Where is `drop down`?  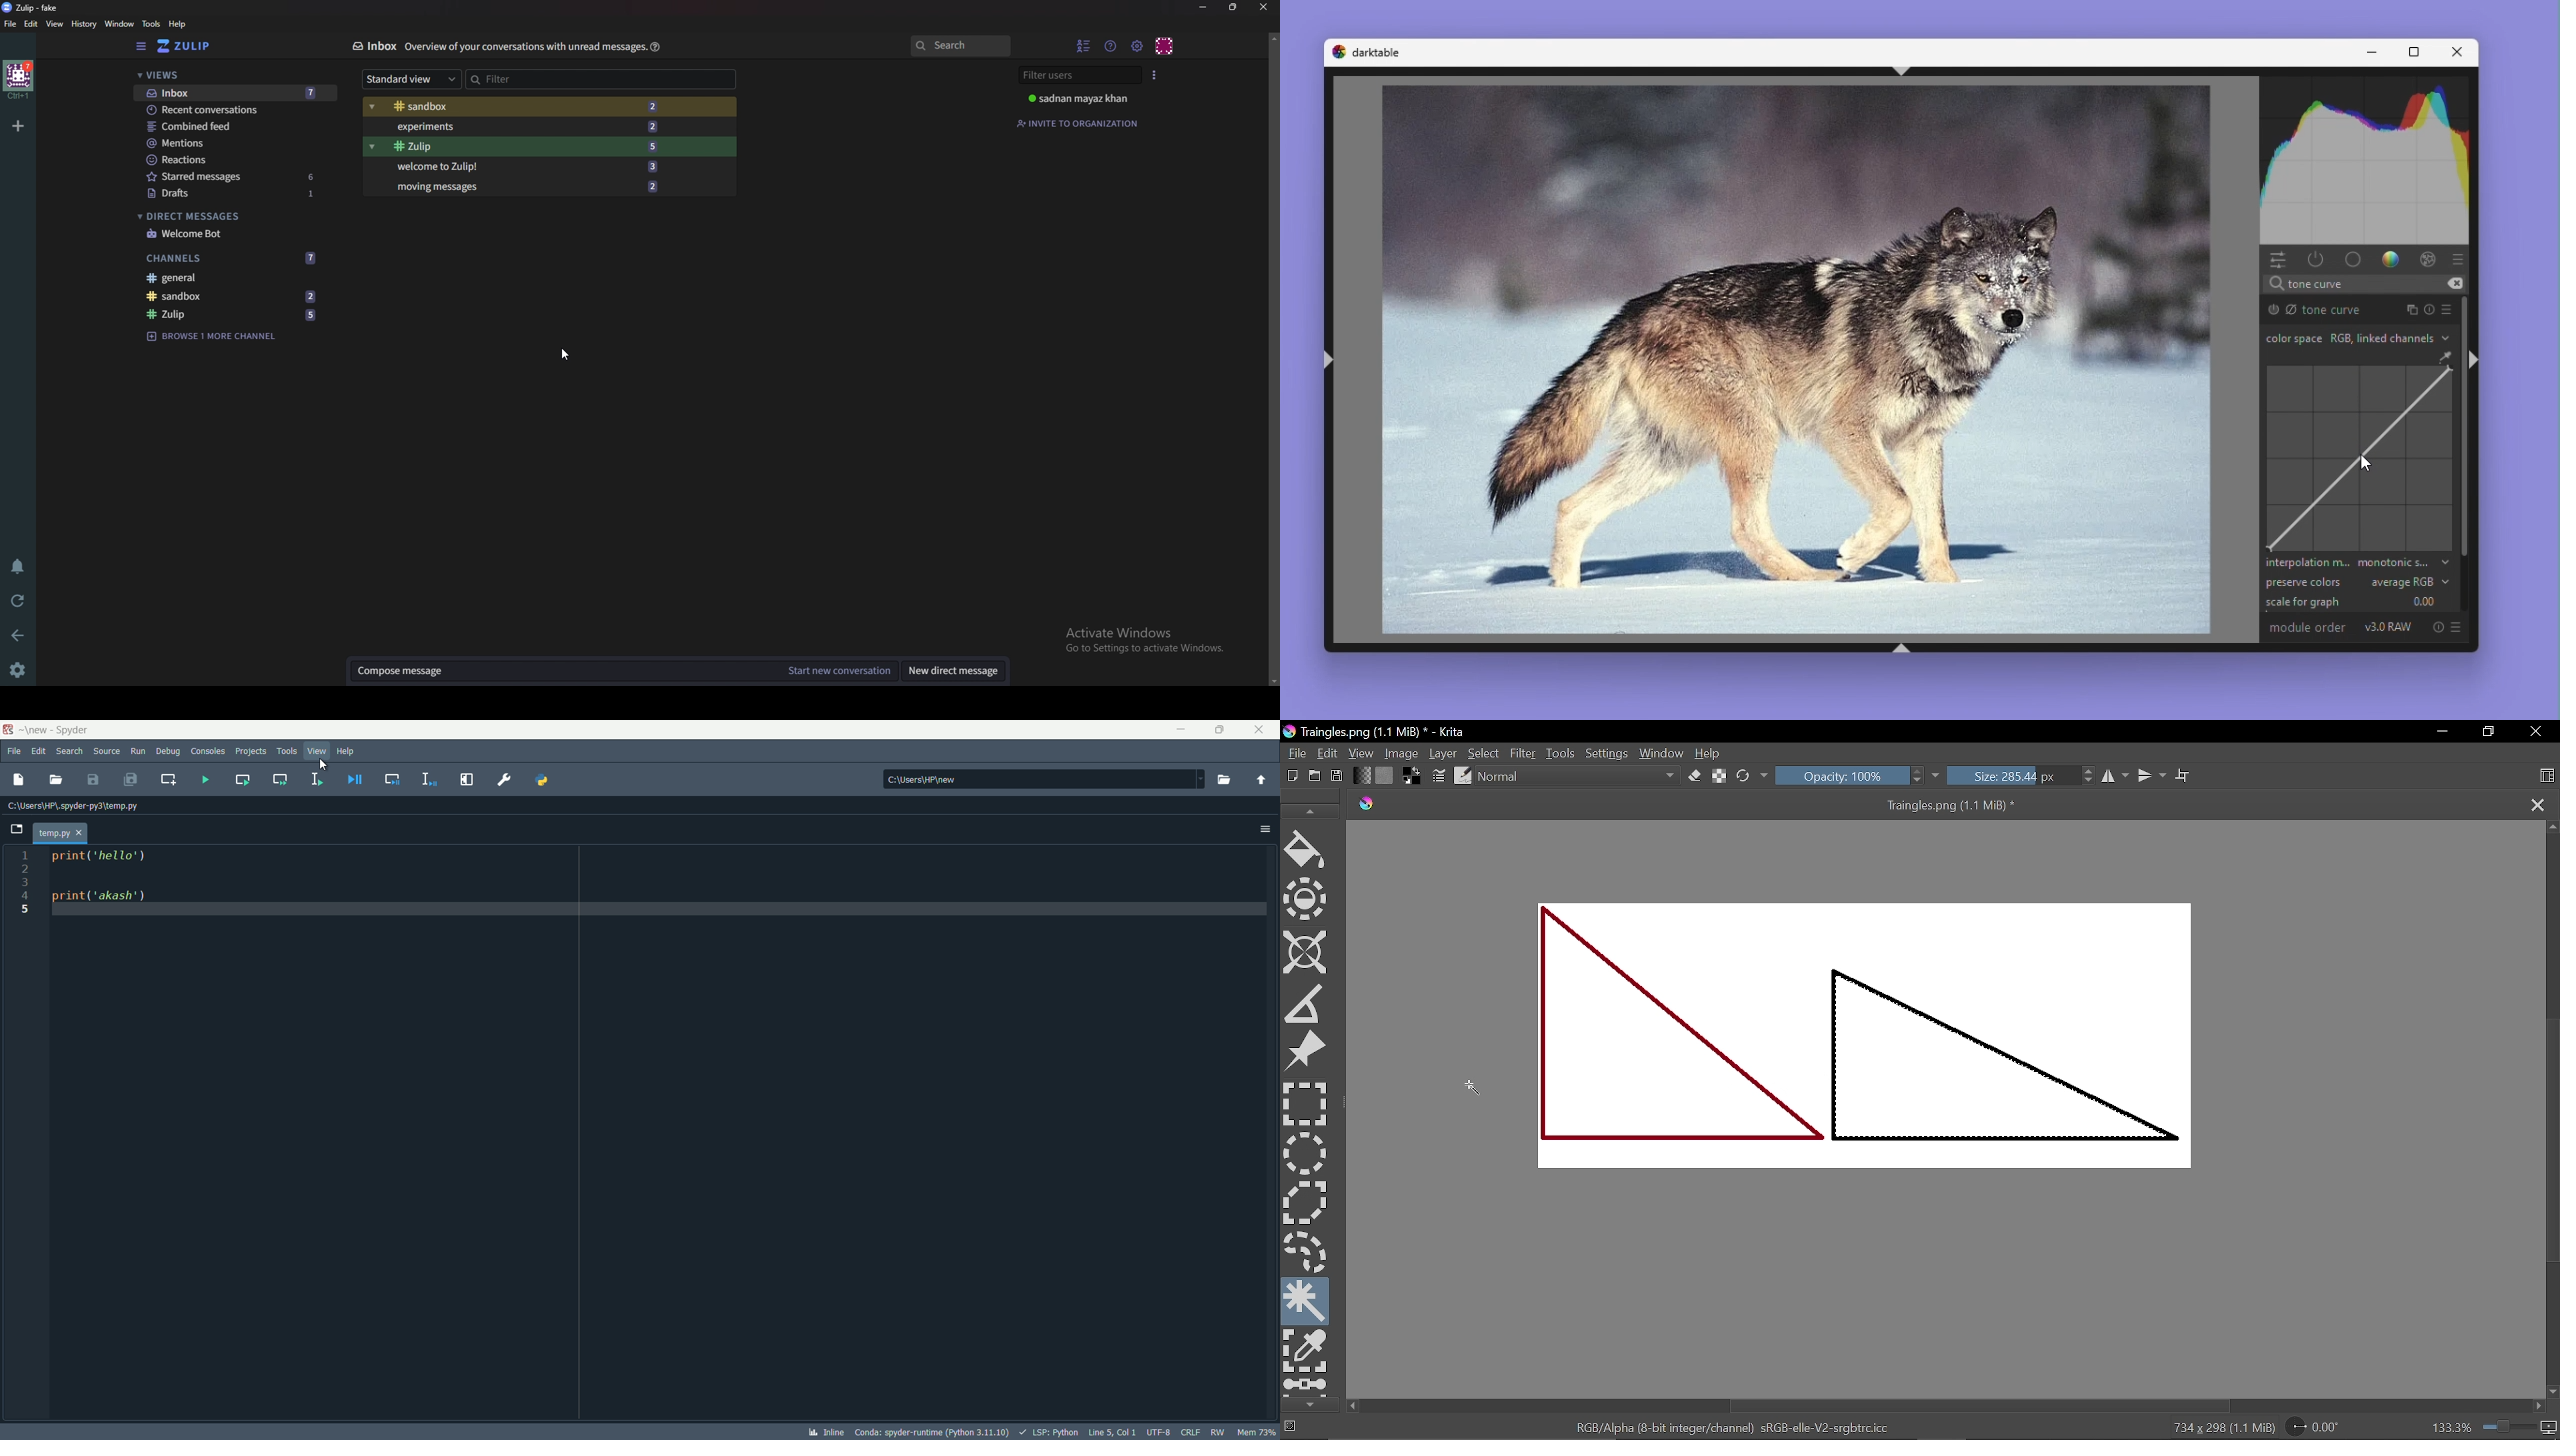
drop down is located at coordinates (1193, 779).